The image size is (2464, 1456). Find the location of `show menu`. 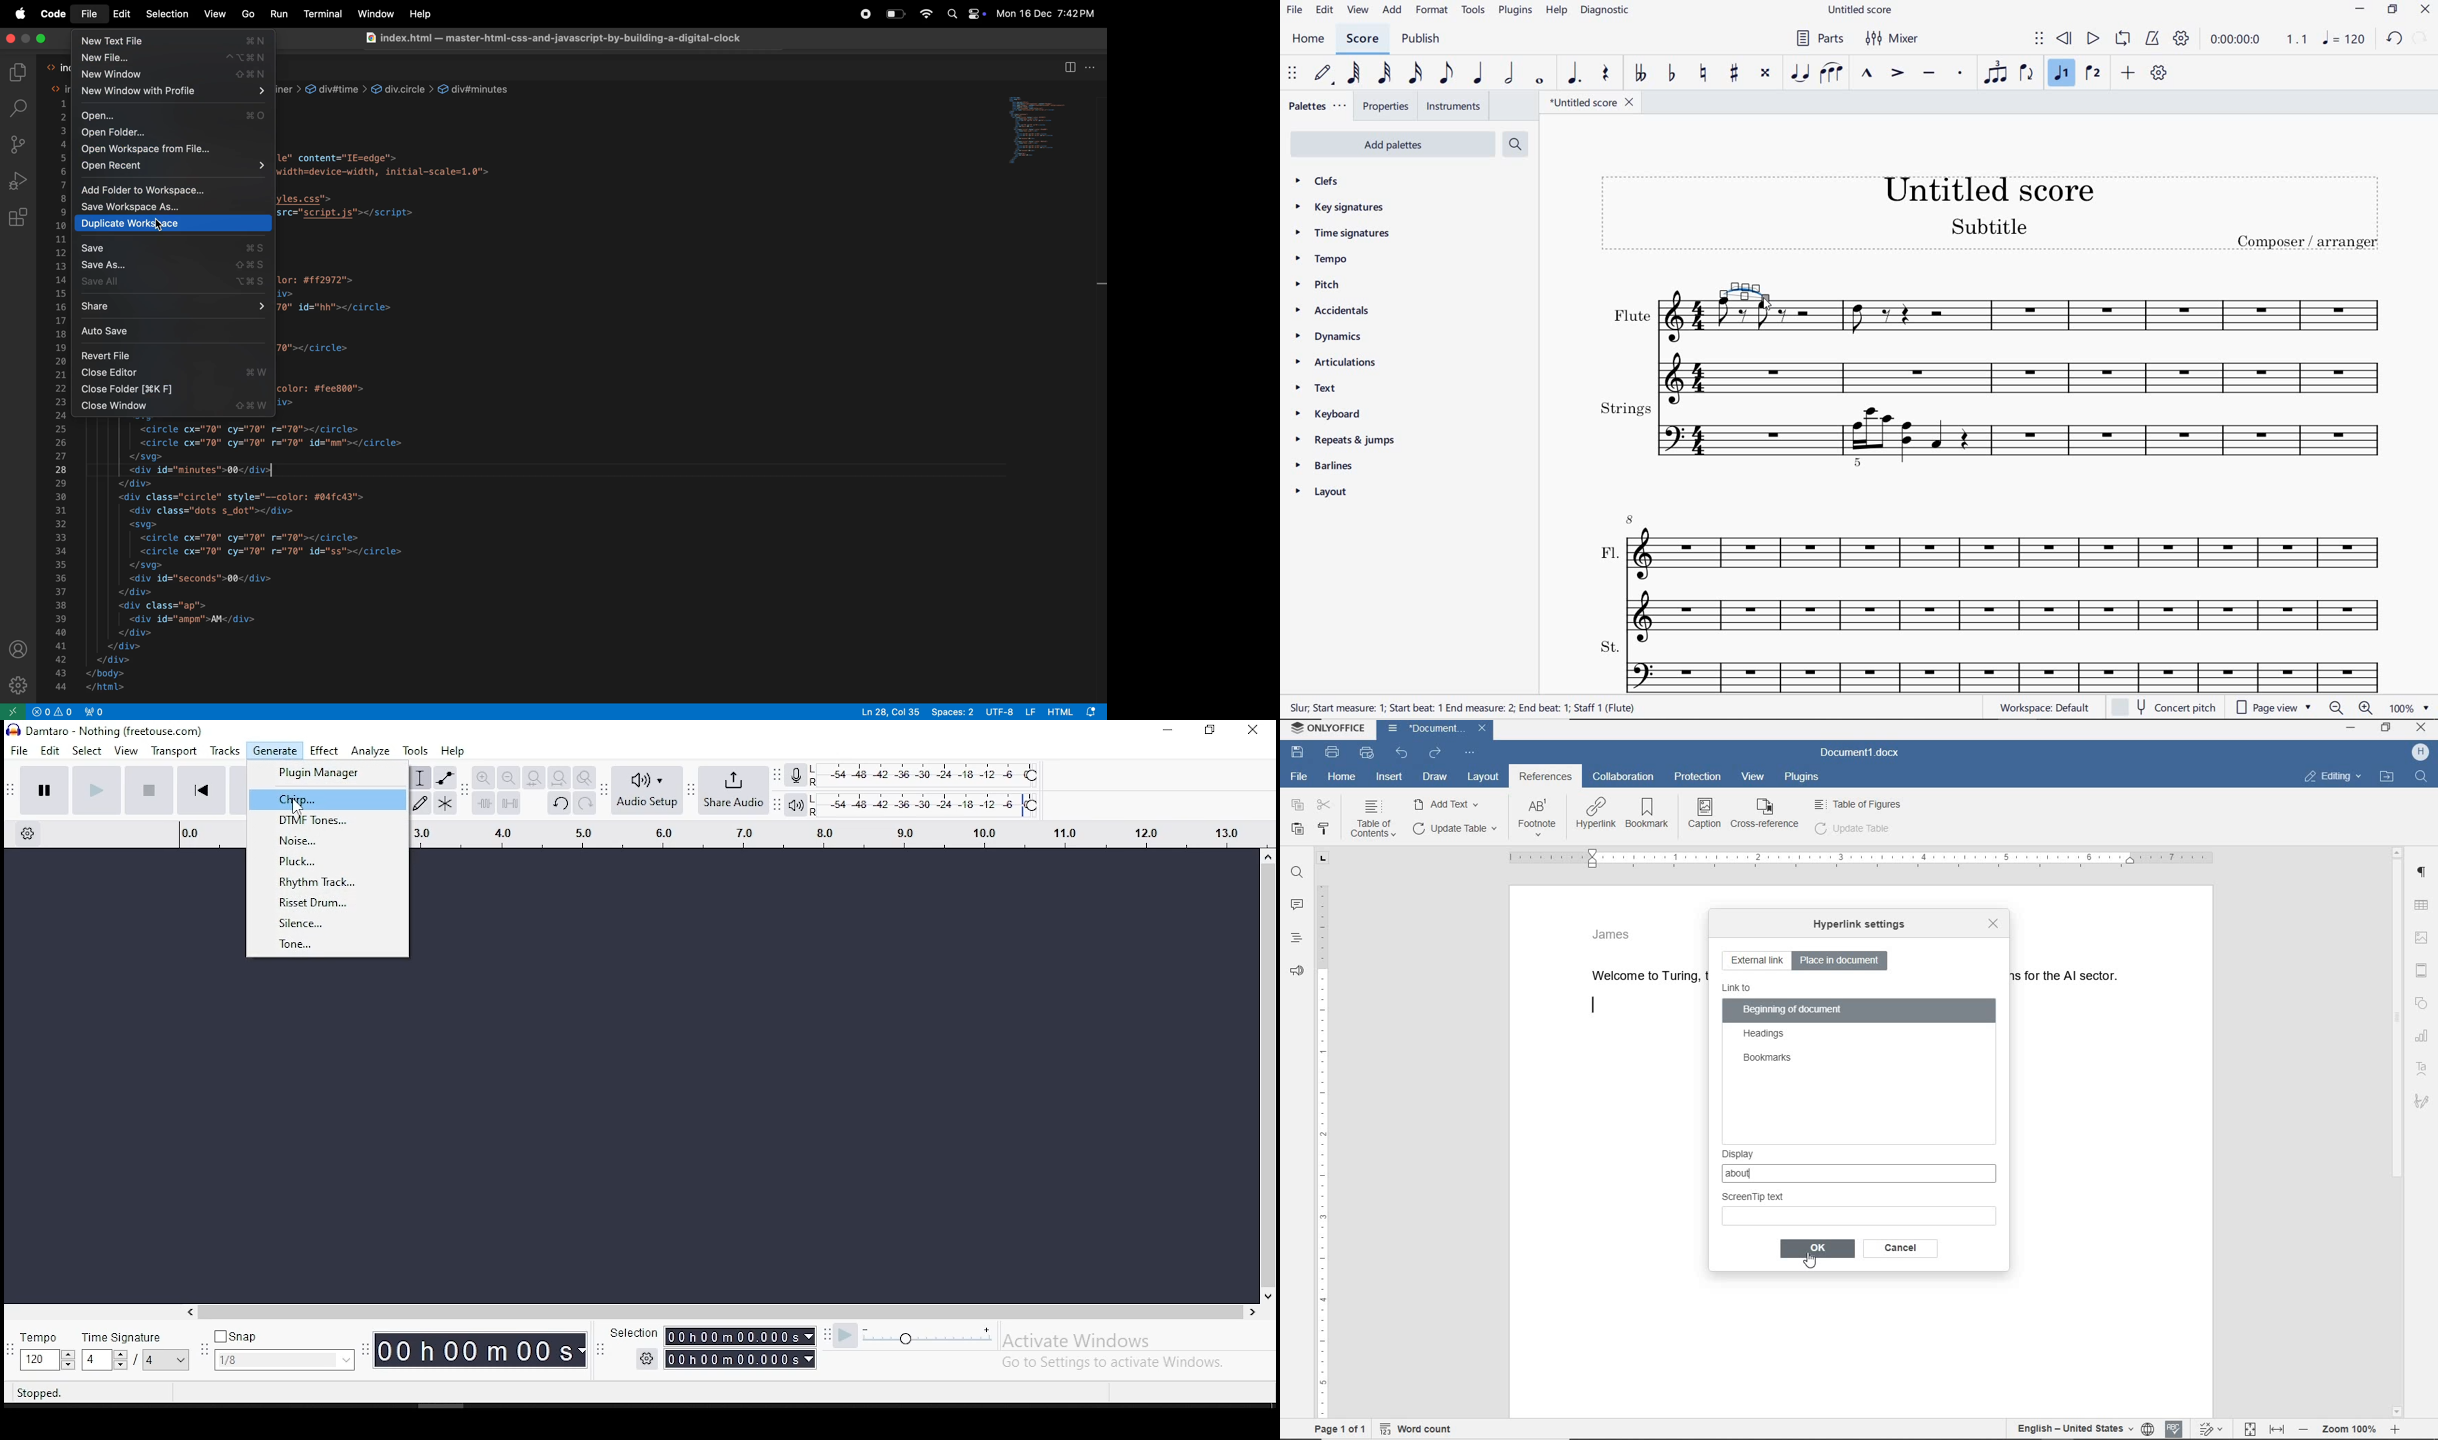

show menu is located at coordinates (600, 1355).